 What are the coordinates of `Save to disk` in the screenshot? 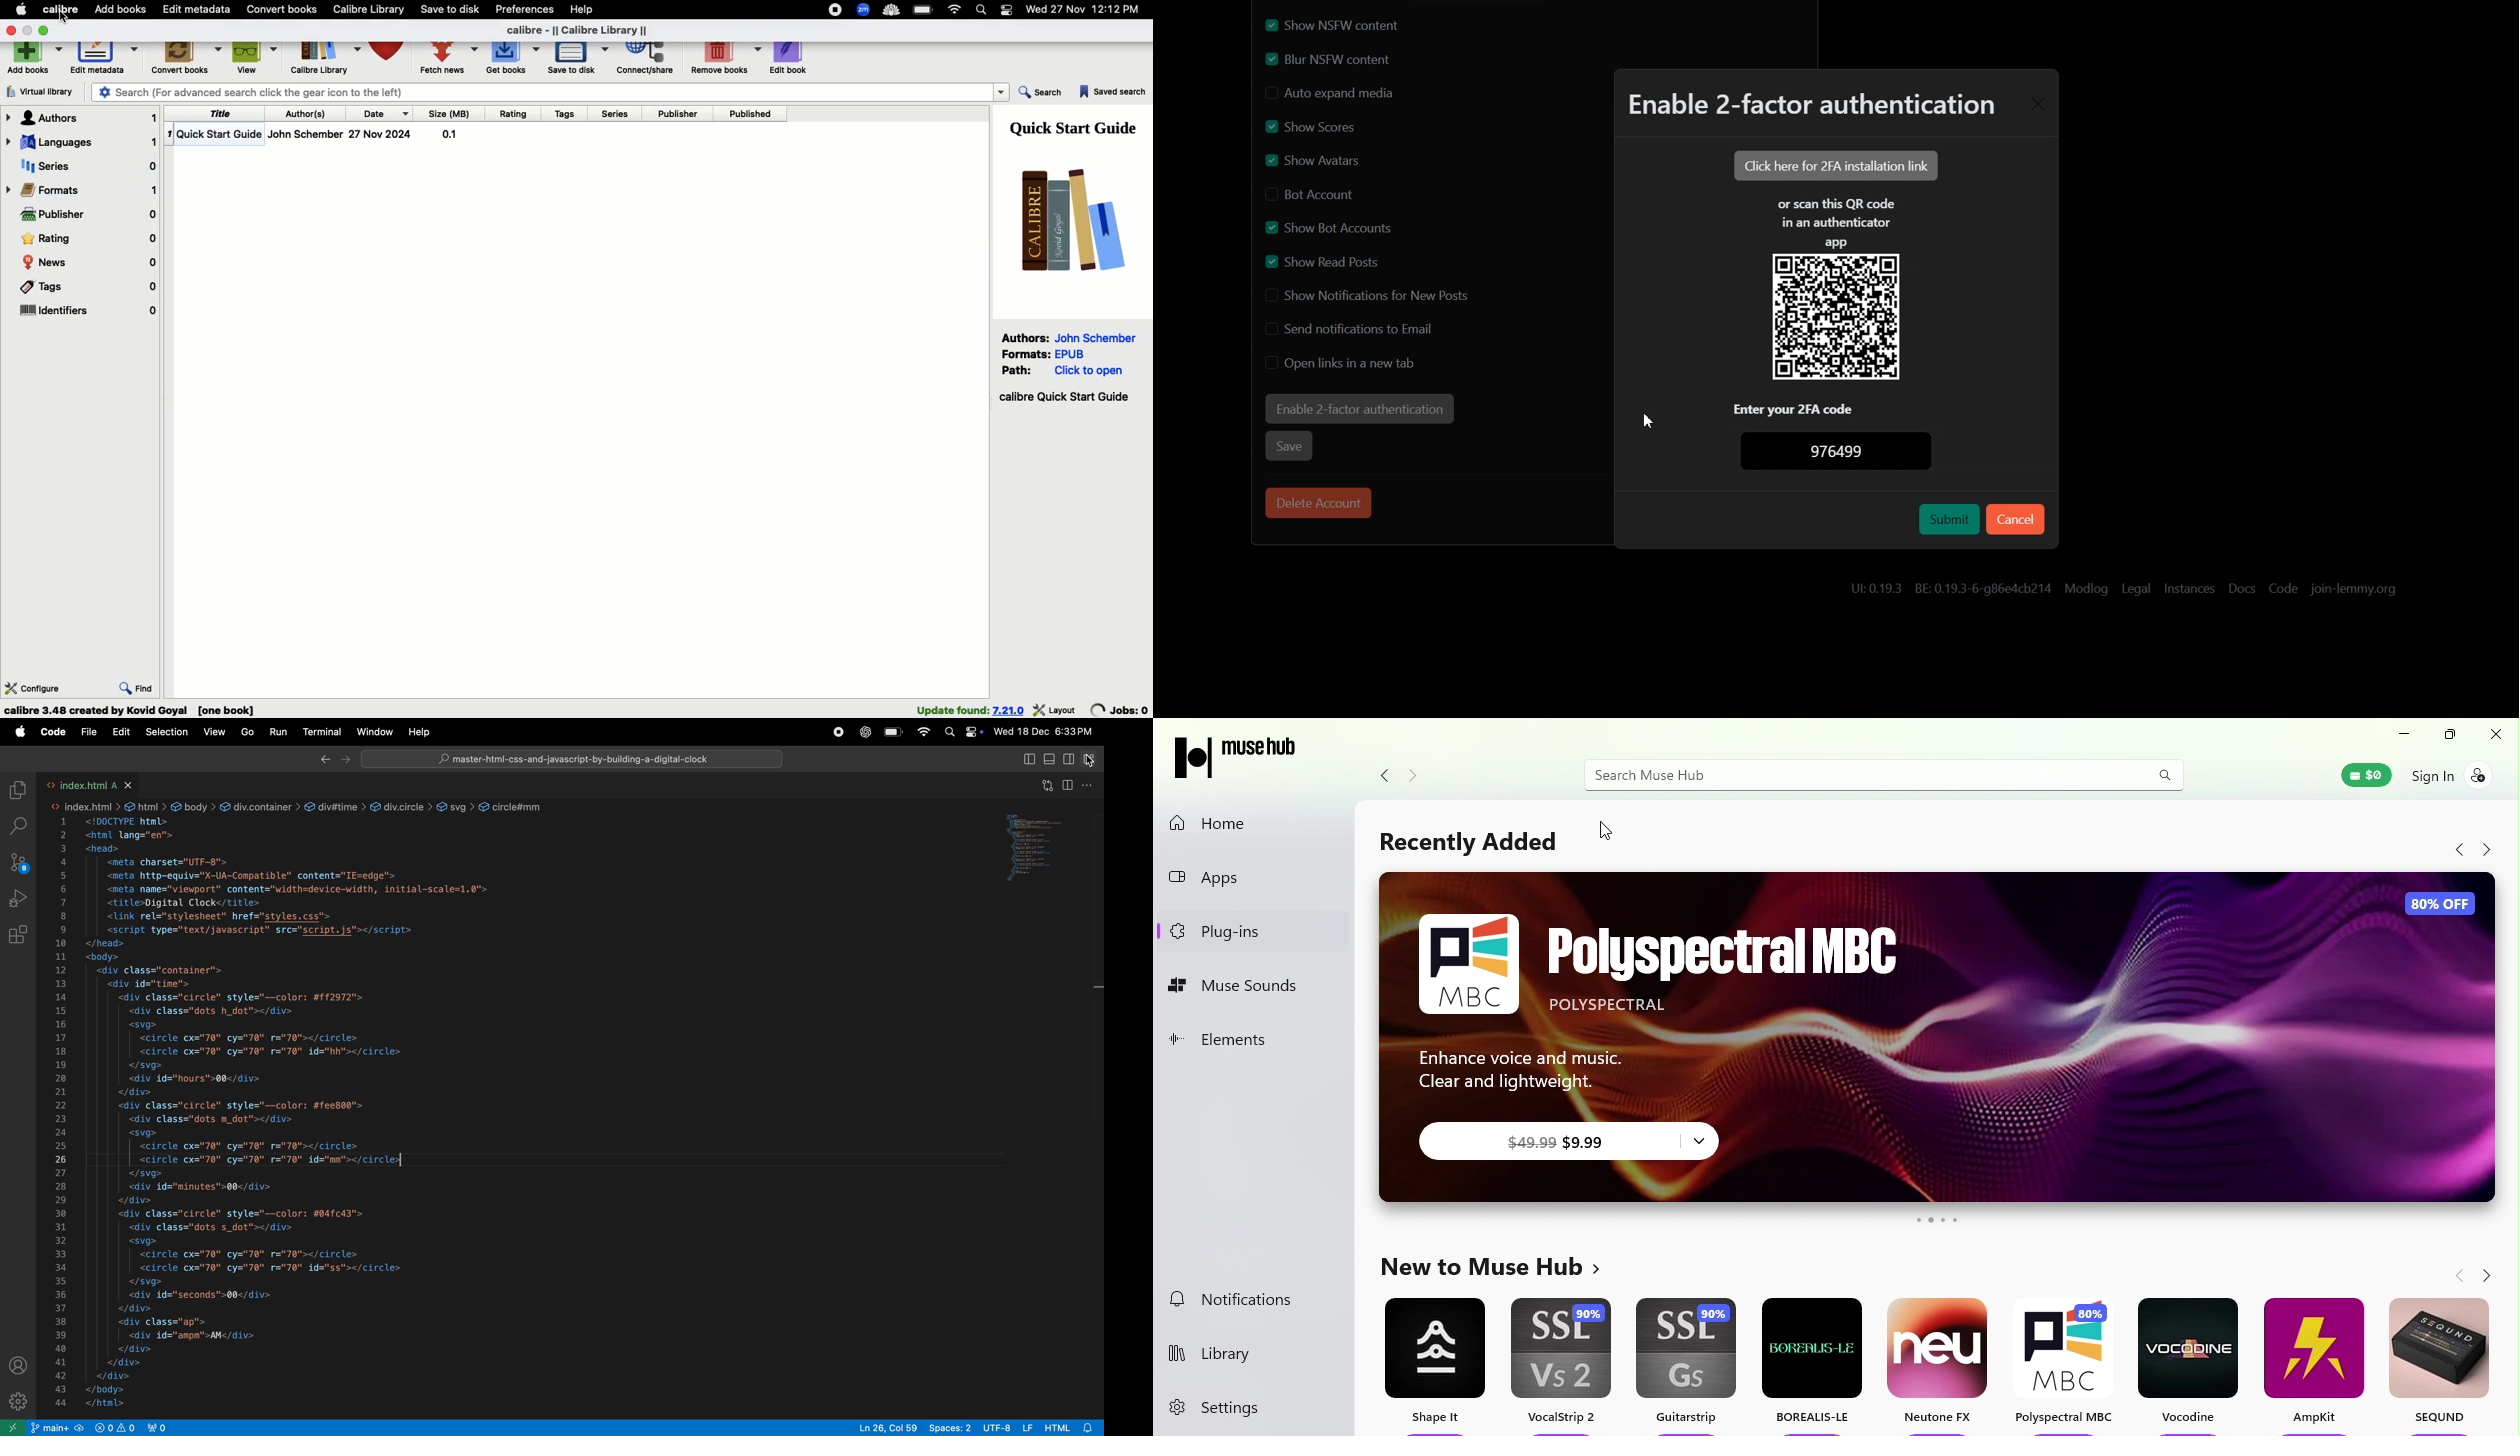 It's located at (580, 59).